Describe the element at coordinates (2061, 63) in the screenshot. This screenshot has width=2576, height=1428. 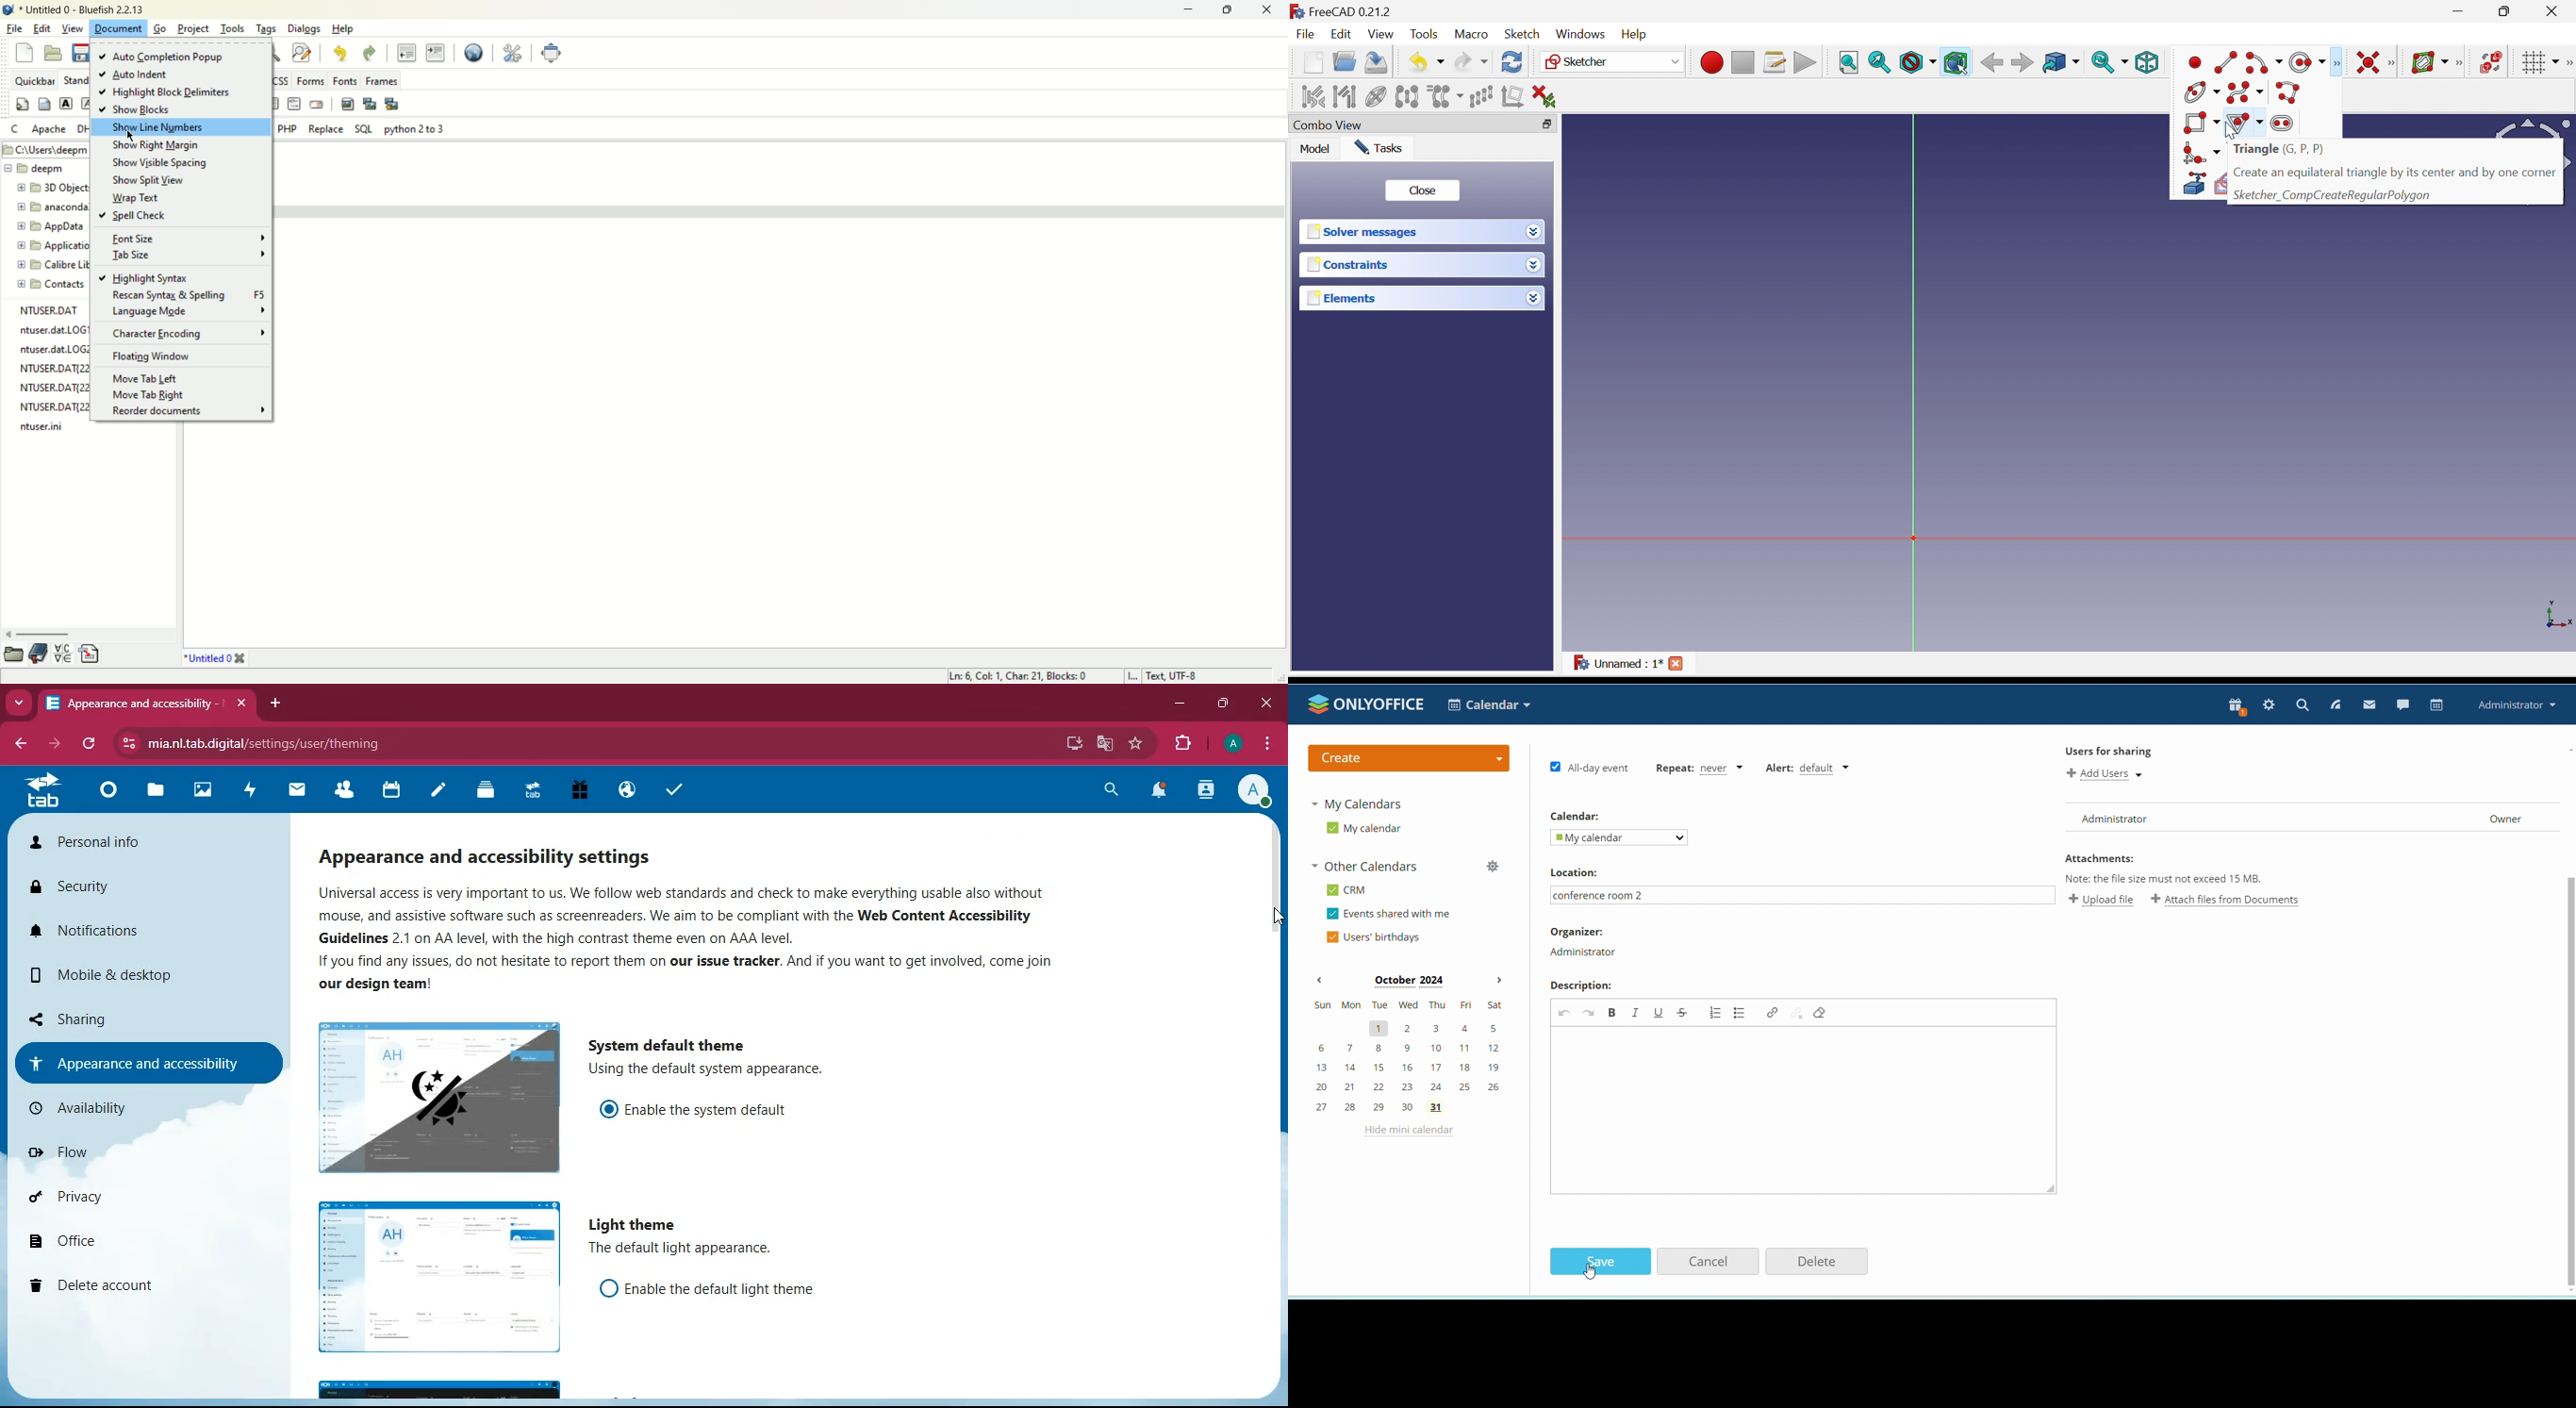
I see `Go to linked object` at that location.